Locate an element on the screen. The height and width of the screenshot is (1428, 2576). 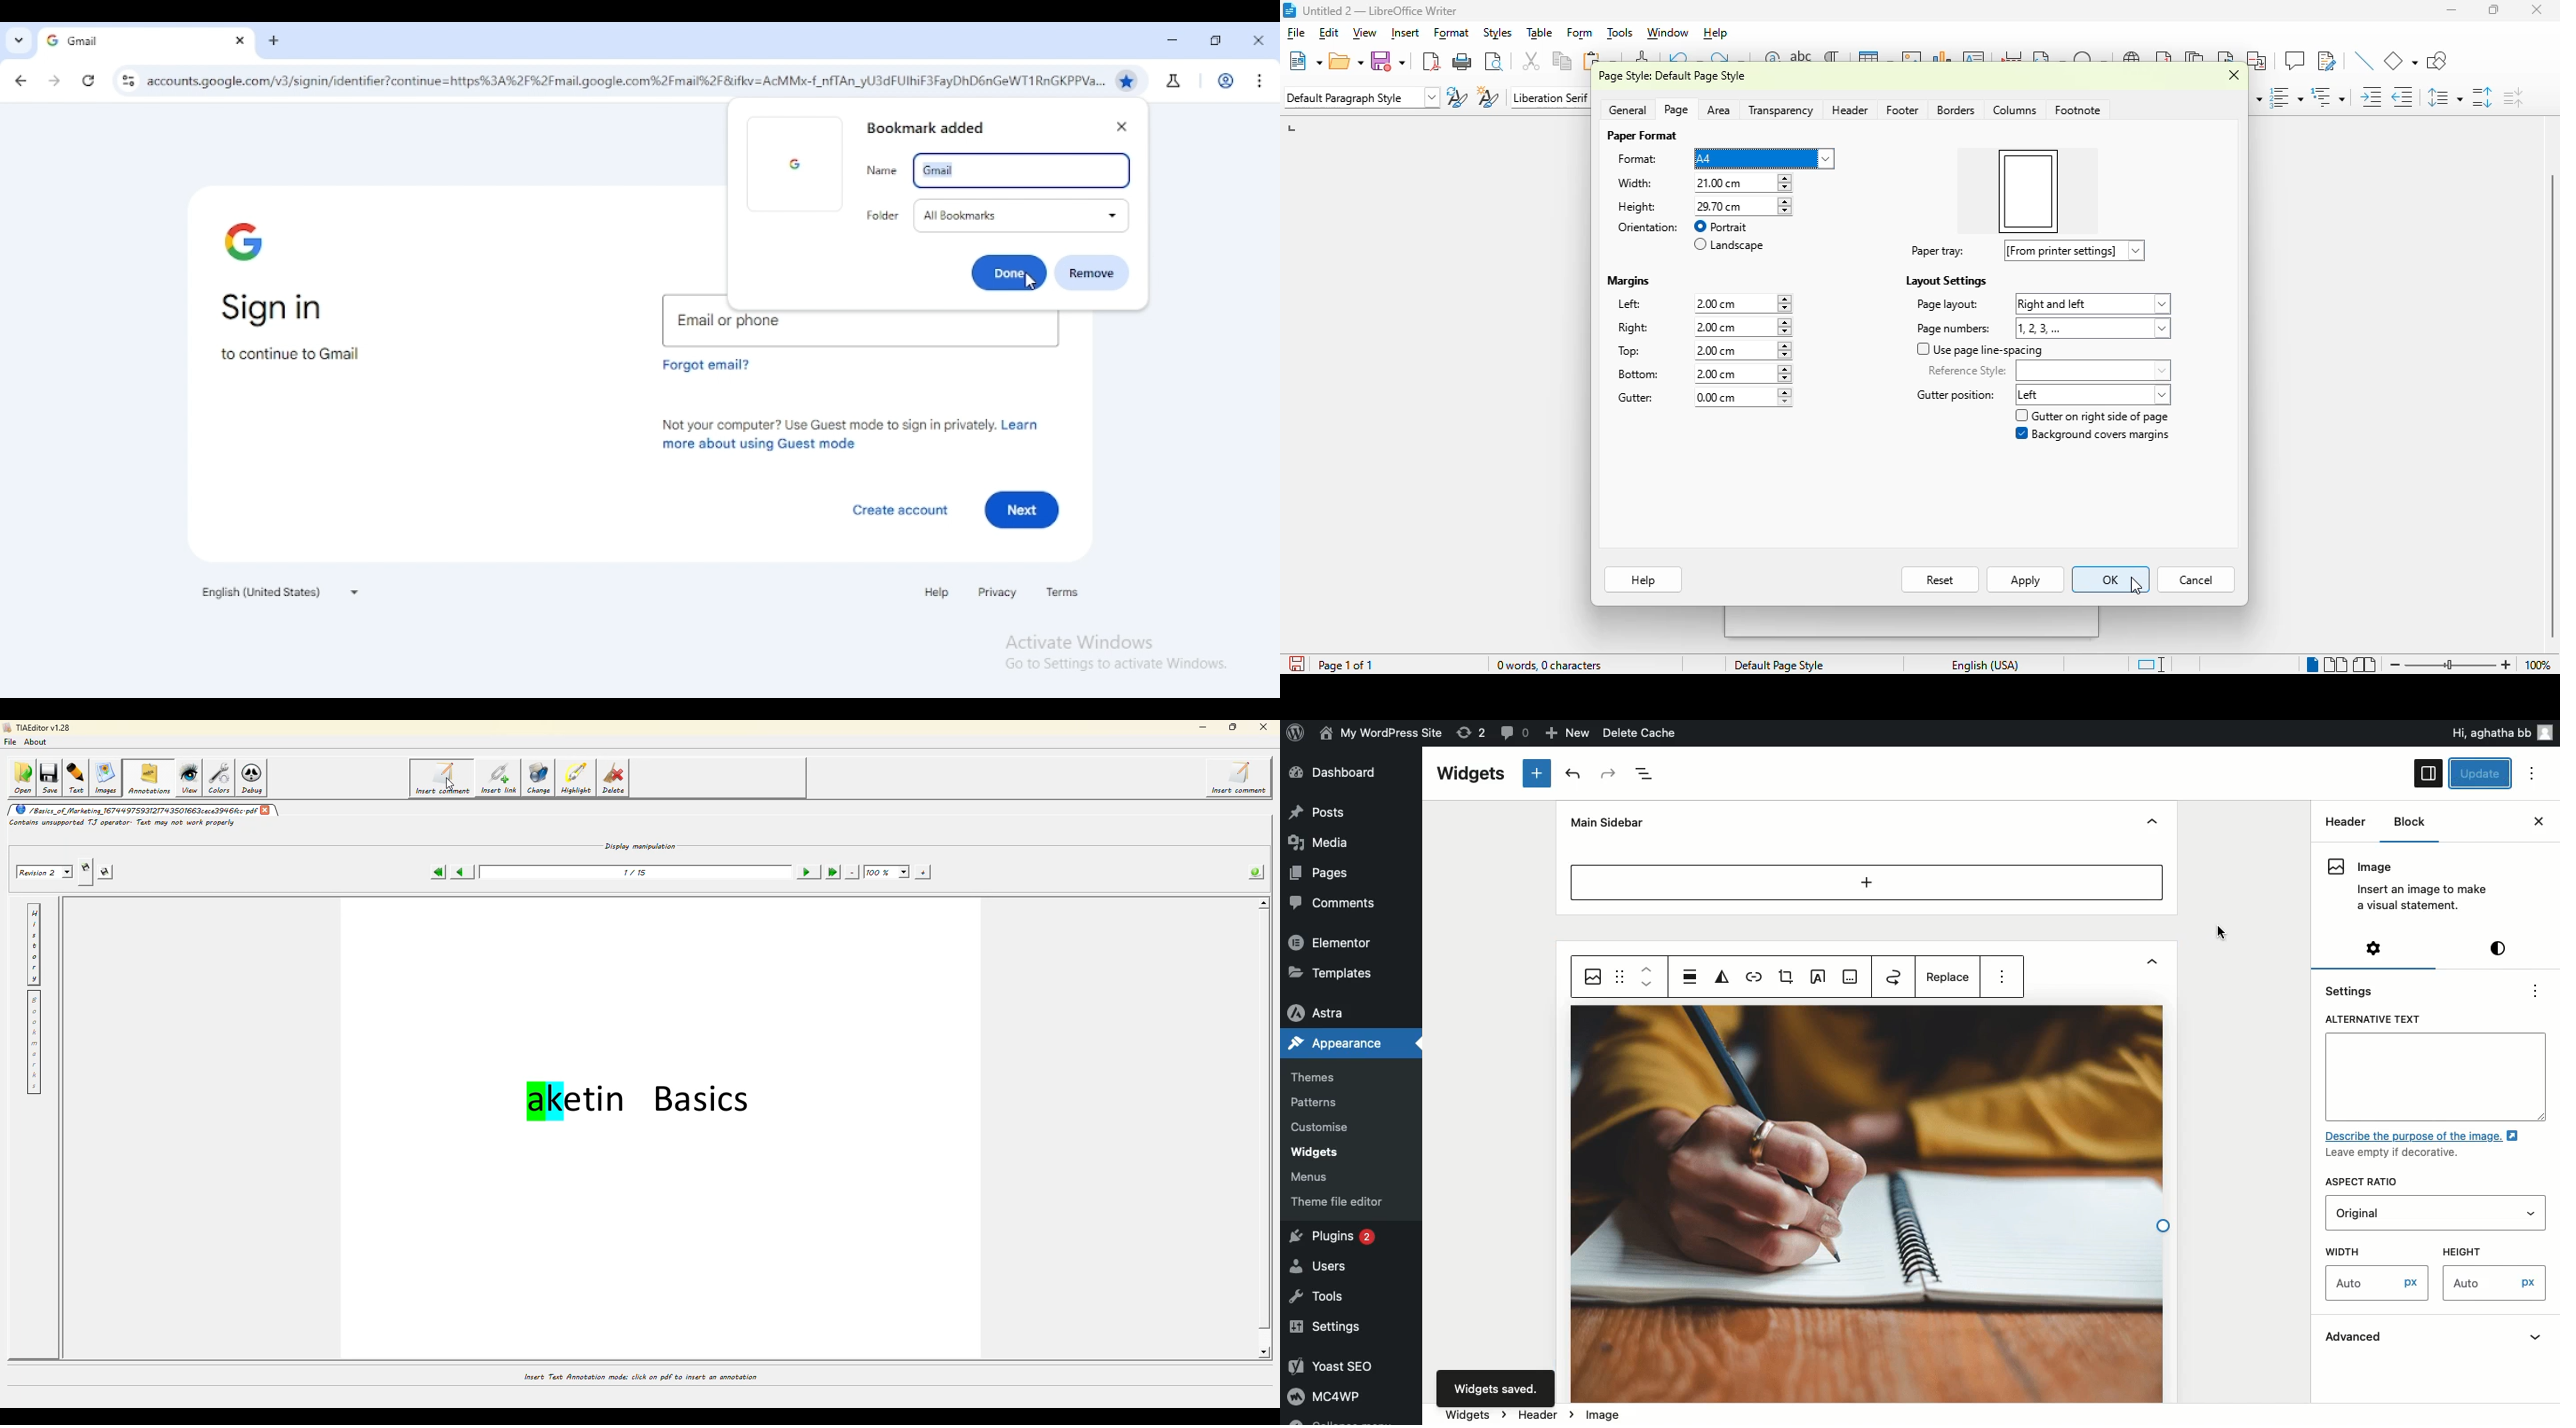
Hi user is located at coordinates (2500, 732).